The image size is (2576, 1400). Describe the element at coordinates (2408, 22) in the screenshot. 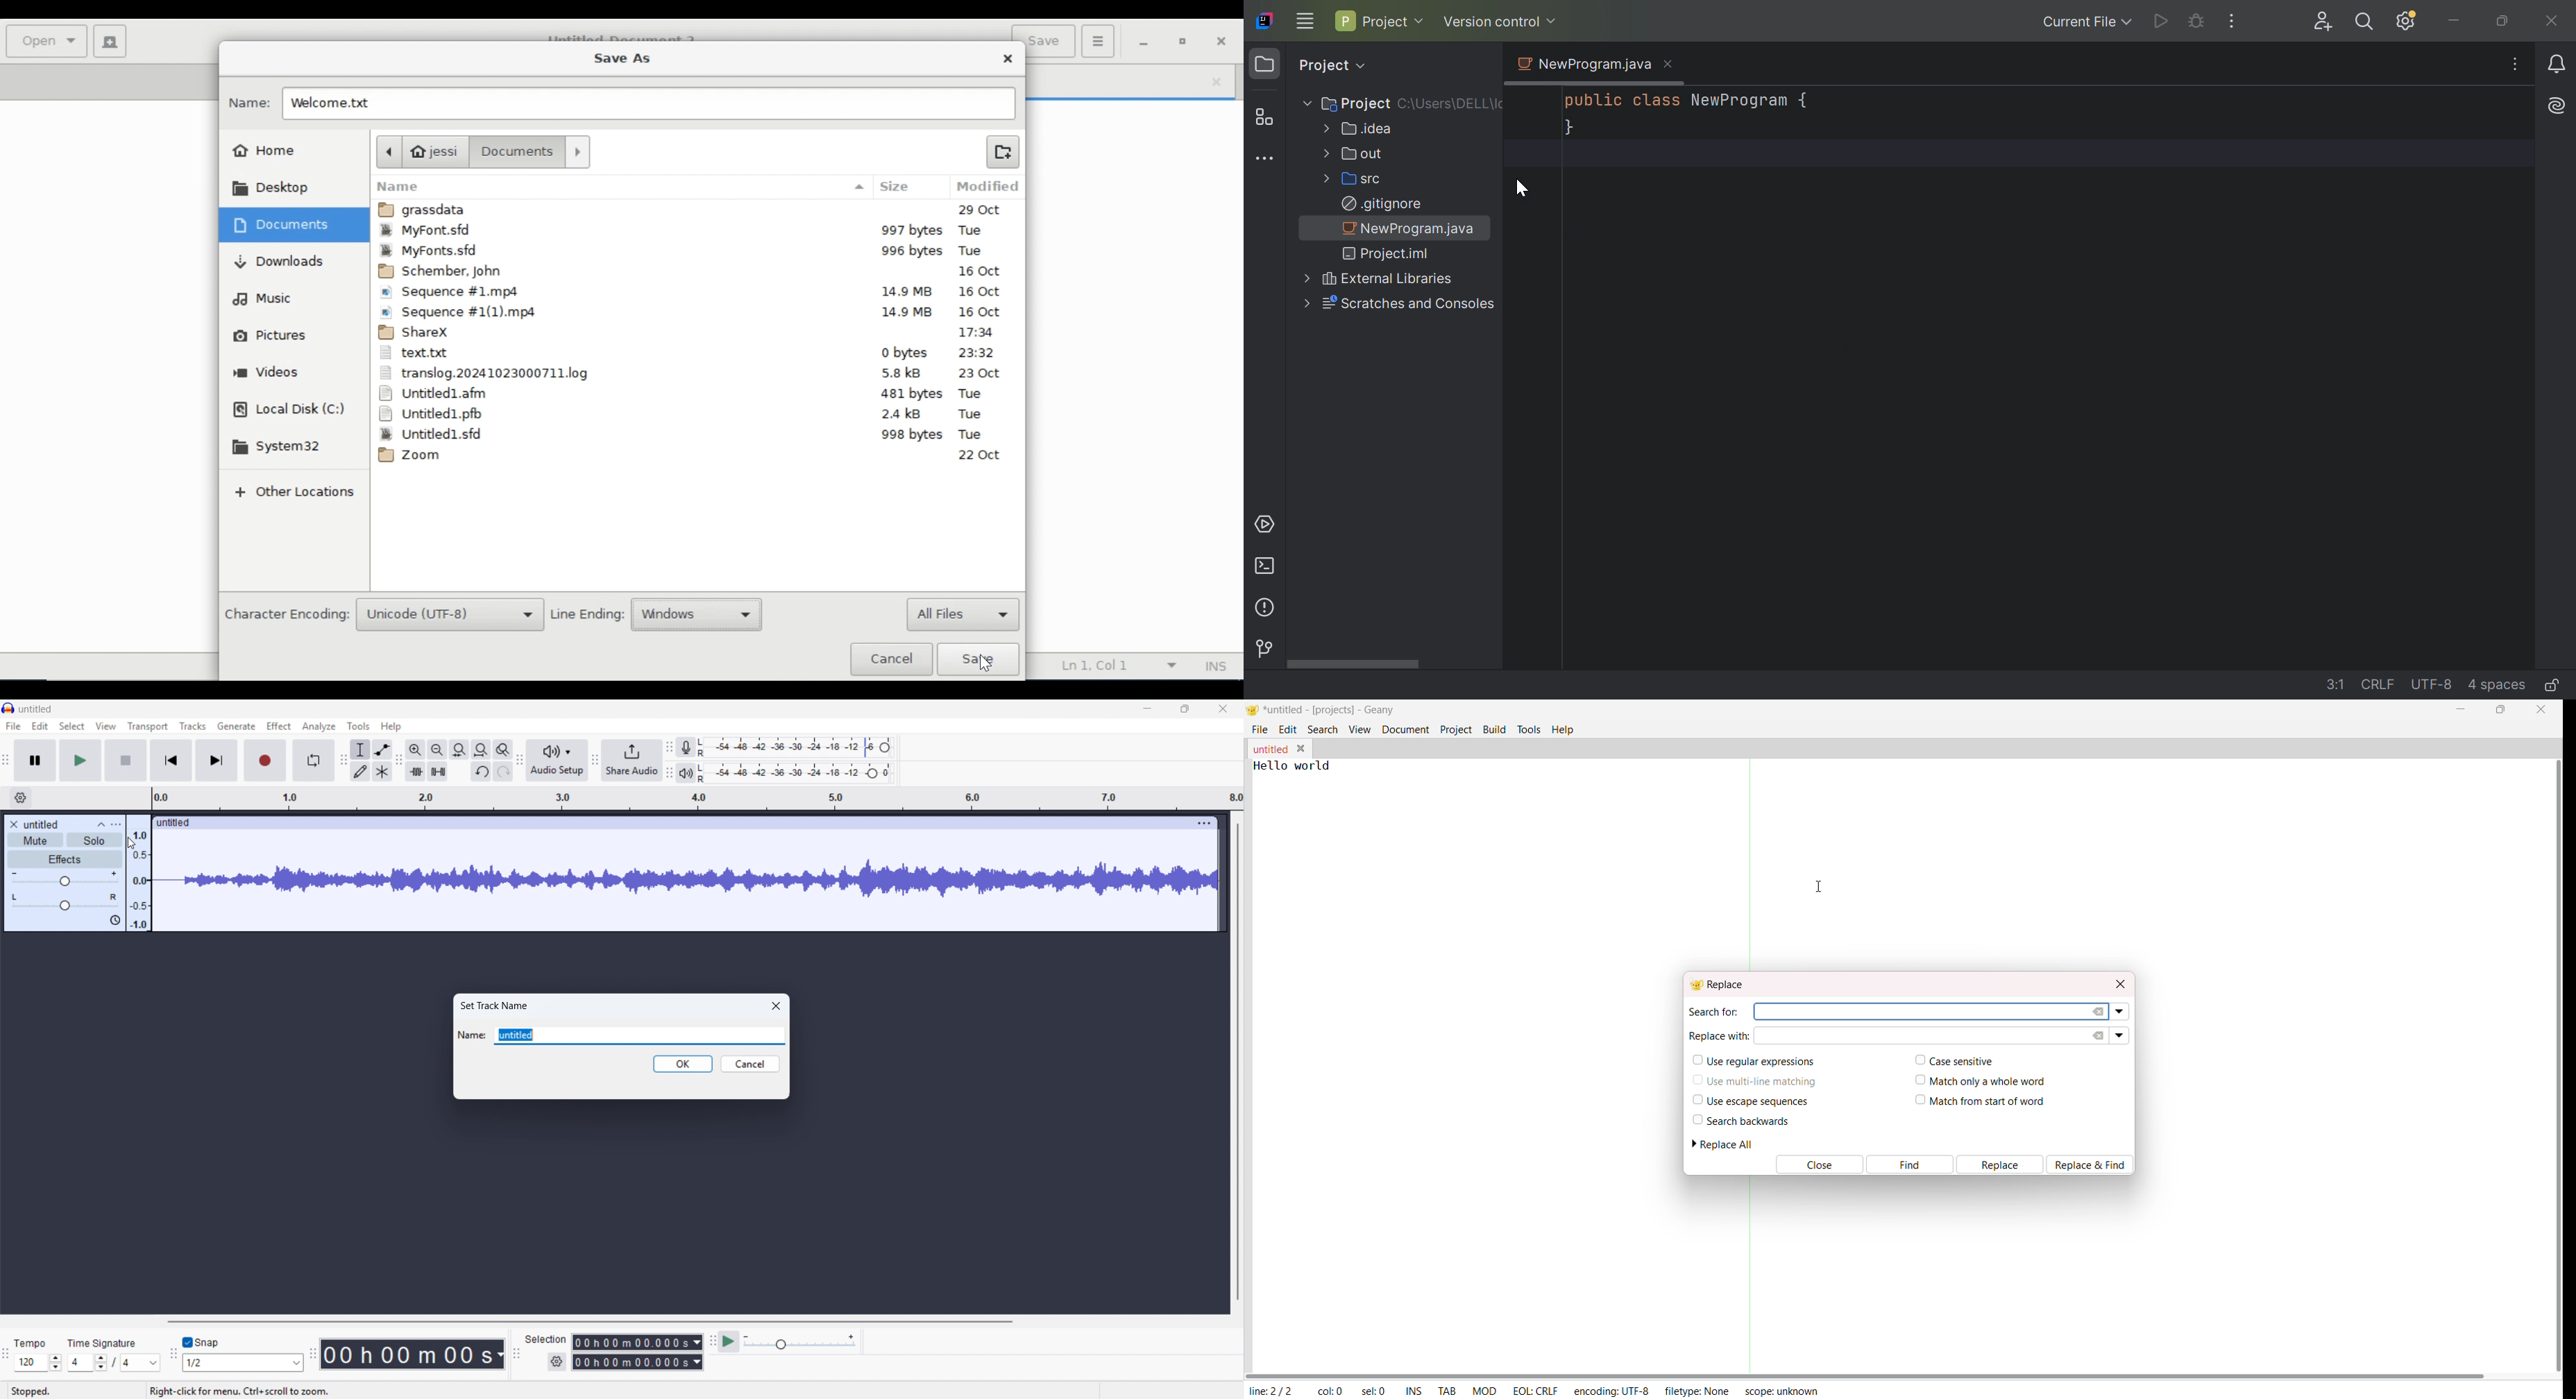

I see `Updates Available. IDE and Project settings` at that location.